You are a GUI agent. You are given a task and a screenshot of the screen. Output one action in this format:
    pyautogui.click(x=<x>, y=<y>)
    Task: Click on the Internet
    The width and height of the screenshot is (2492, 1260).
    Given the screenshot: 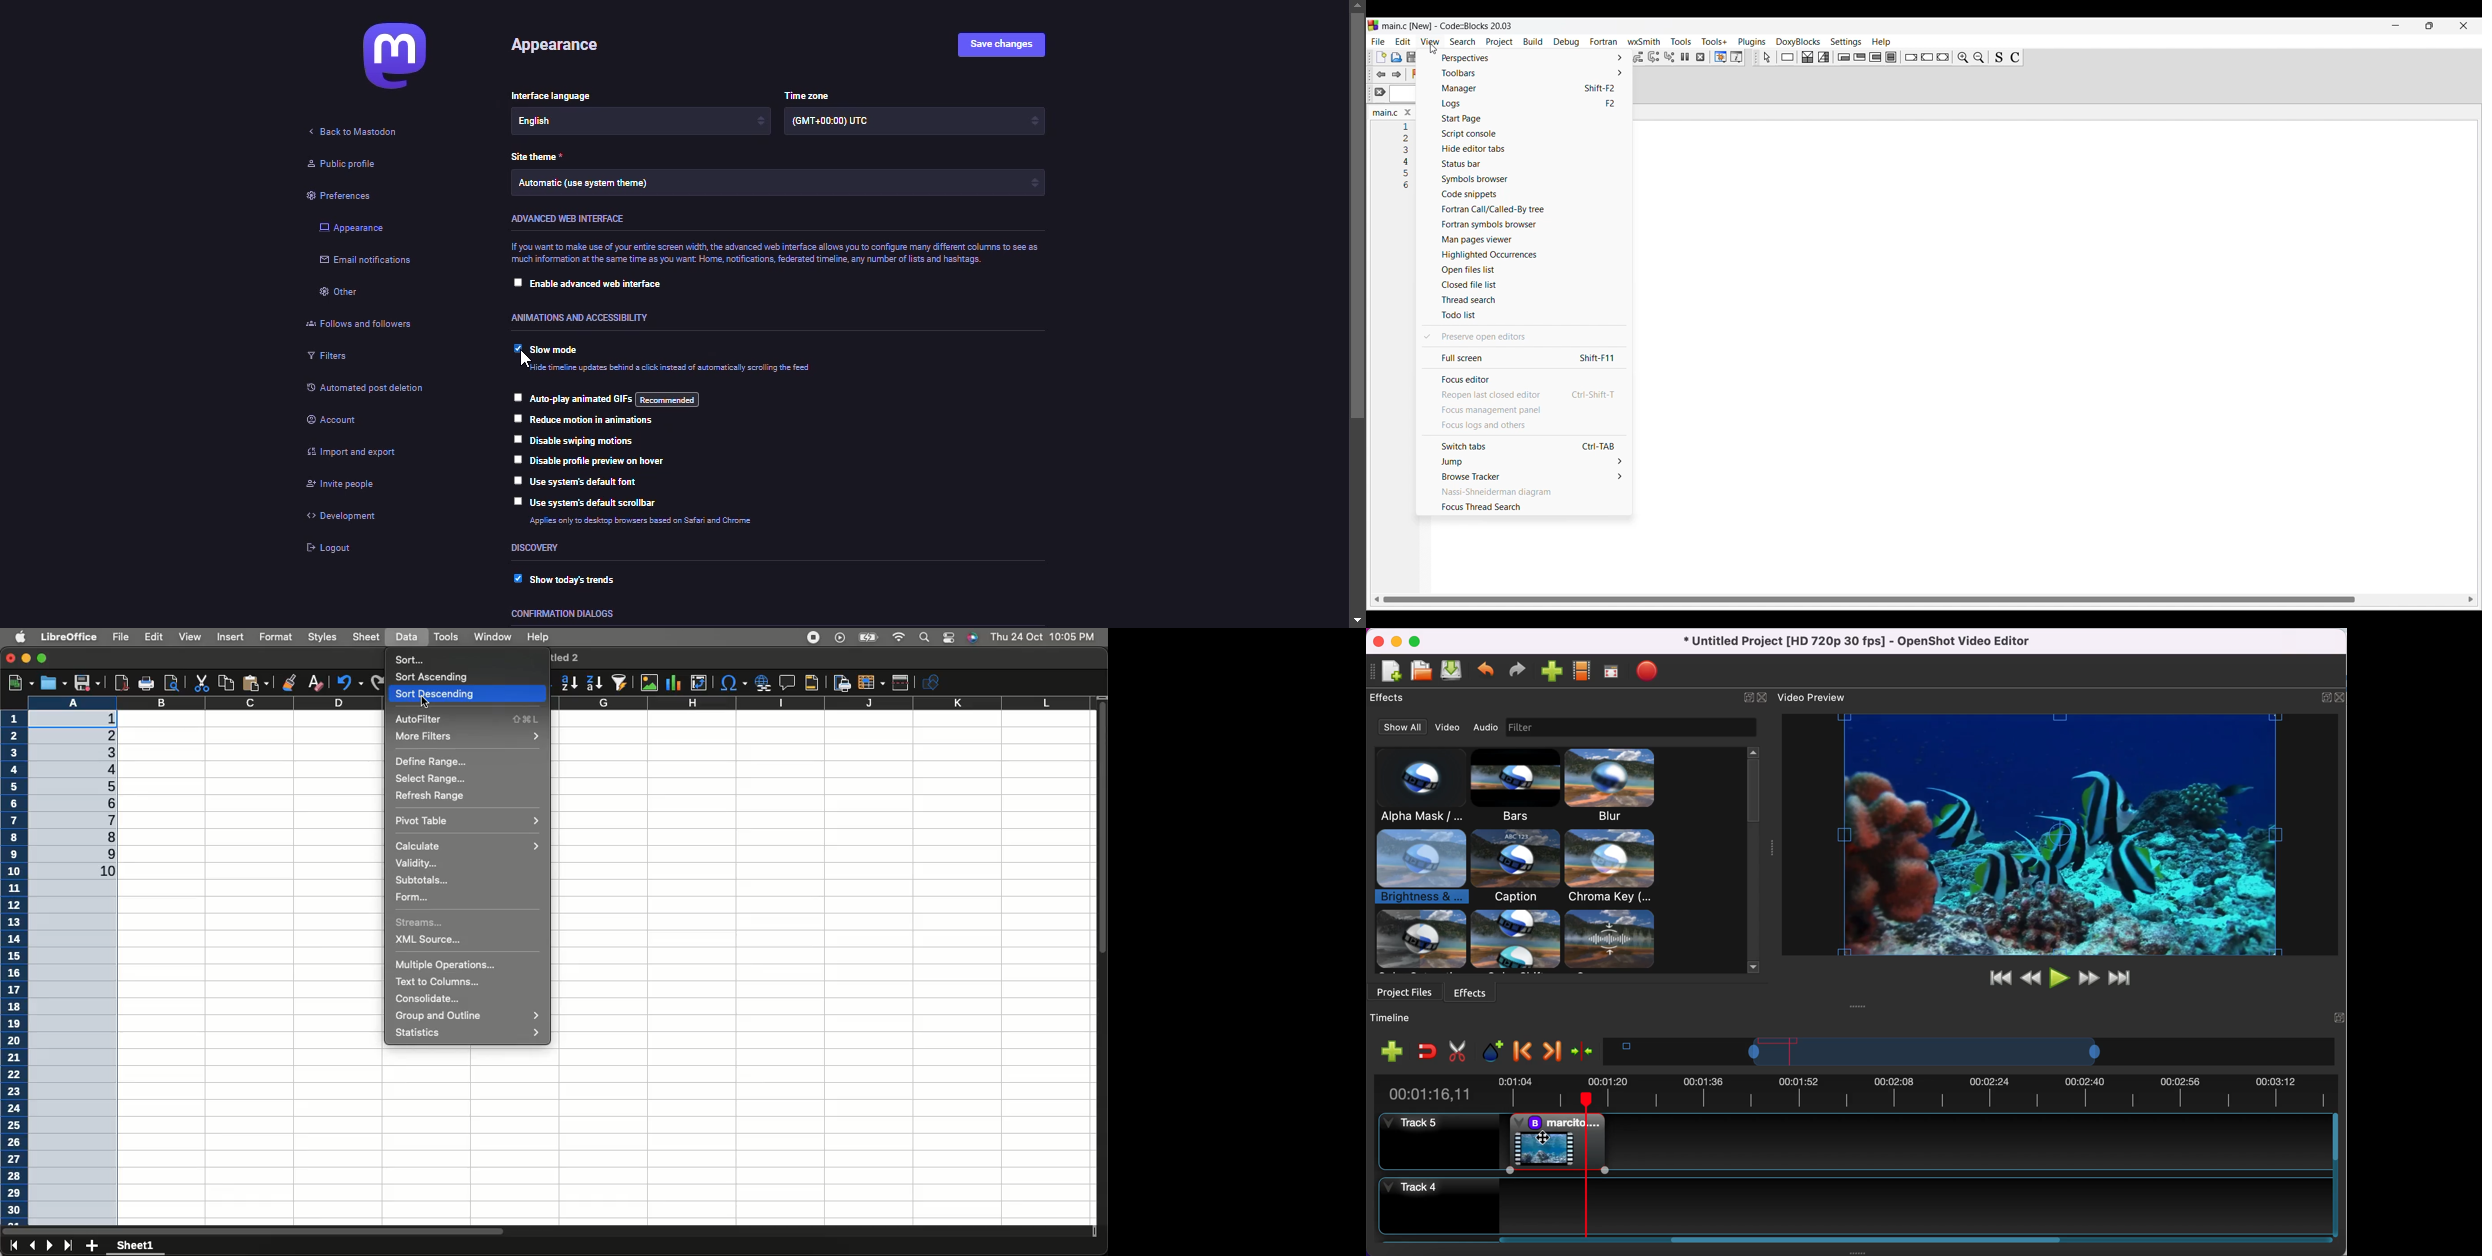 What is the action you would take?
    pyautogui.click(x=899, y=638)
    